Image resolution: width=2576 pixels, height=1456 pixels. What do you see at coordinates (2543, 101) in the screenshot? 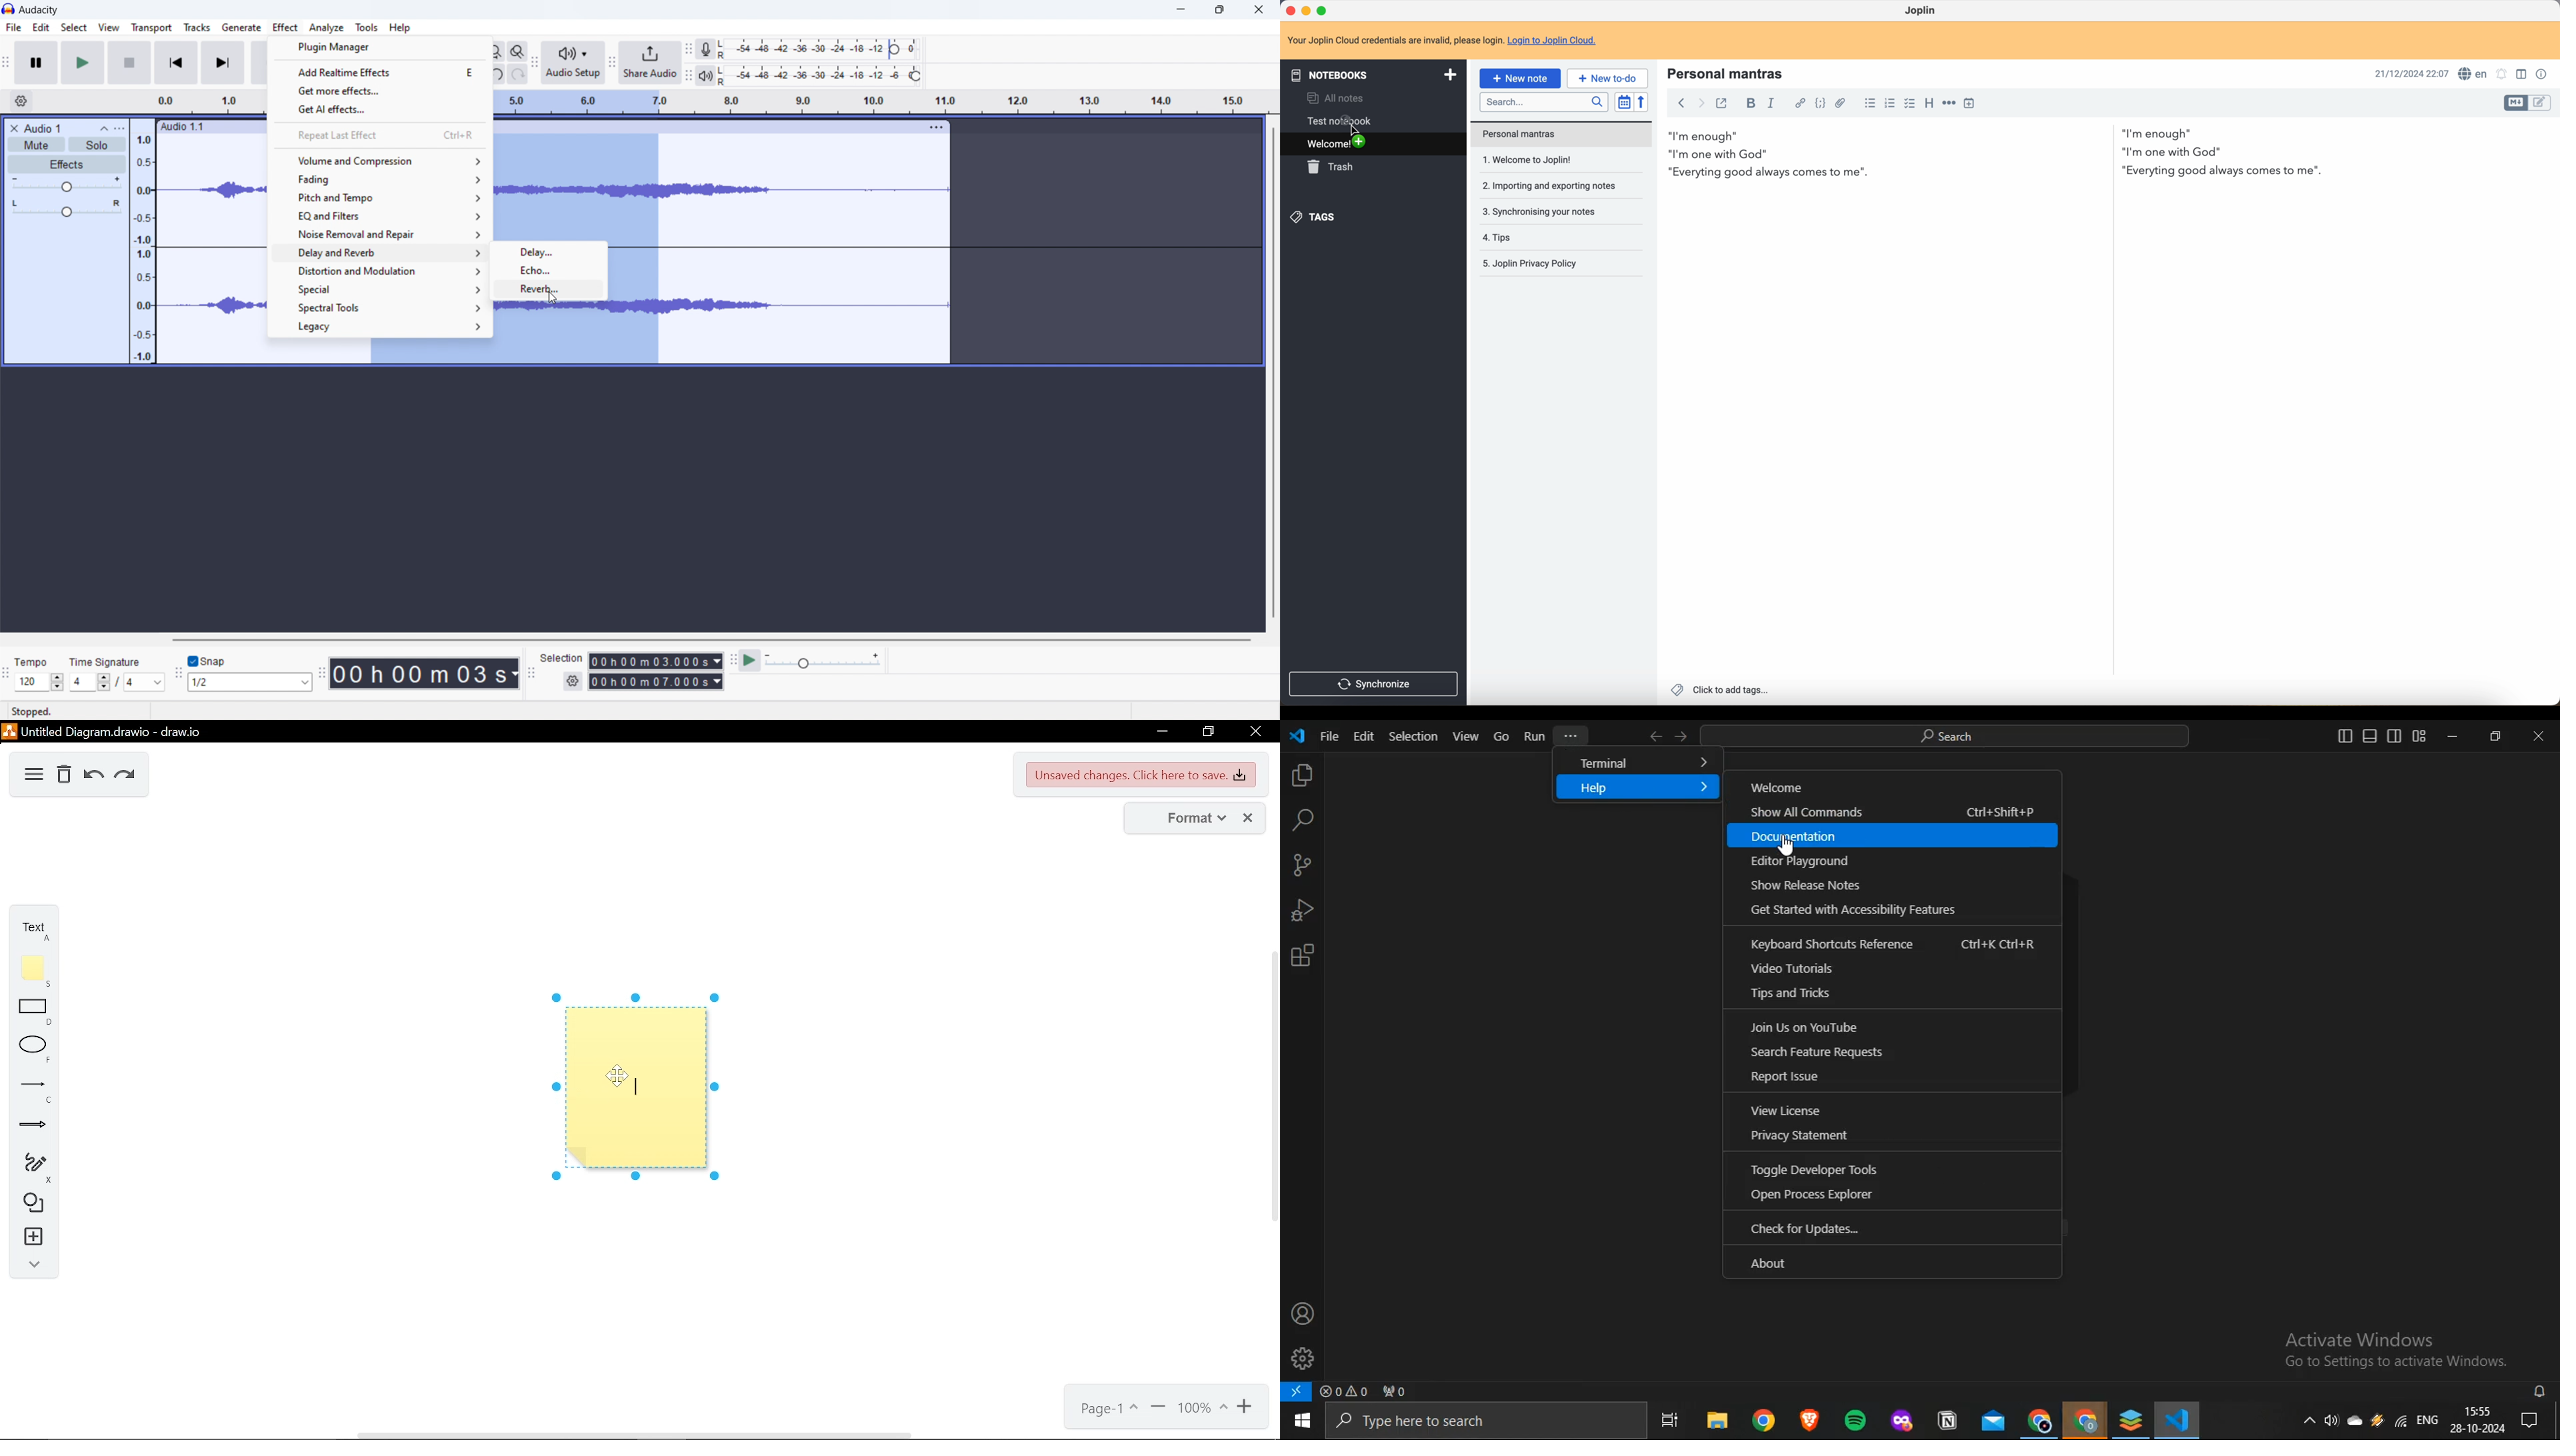
I see `toggle editor layout` at bounding box center [2543, 101].